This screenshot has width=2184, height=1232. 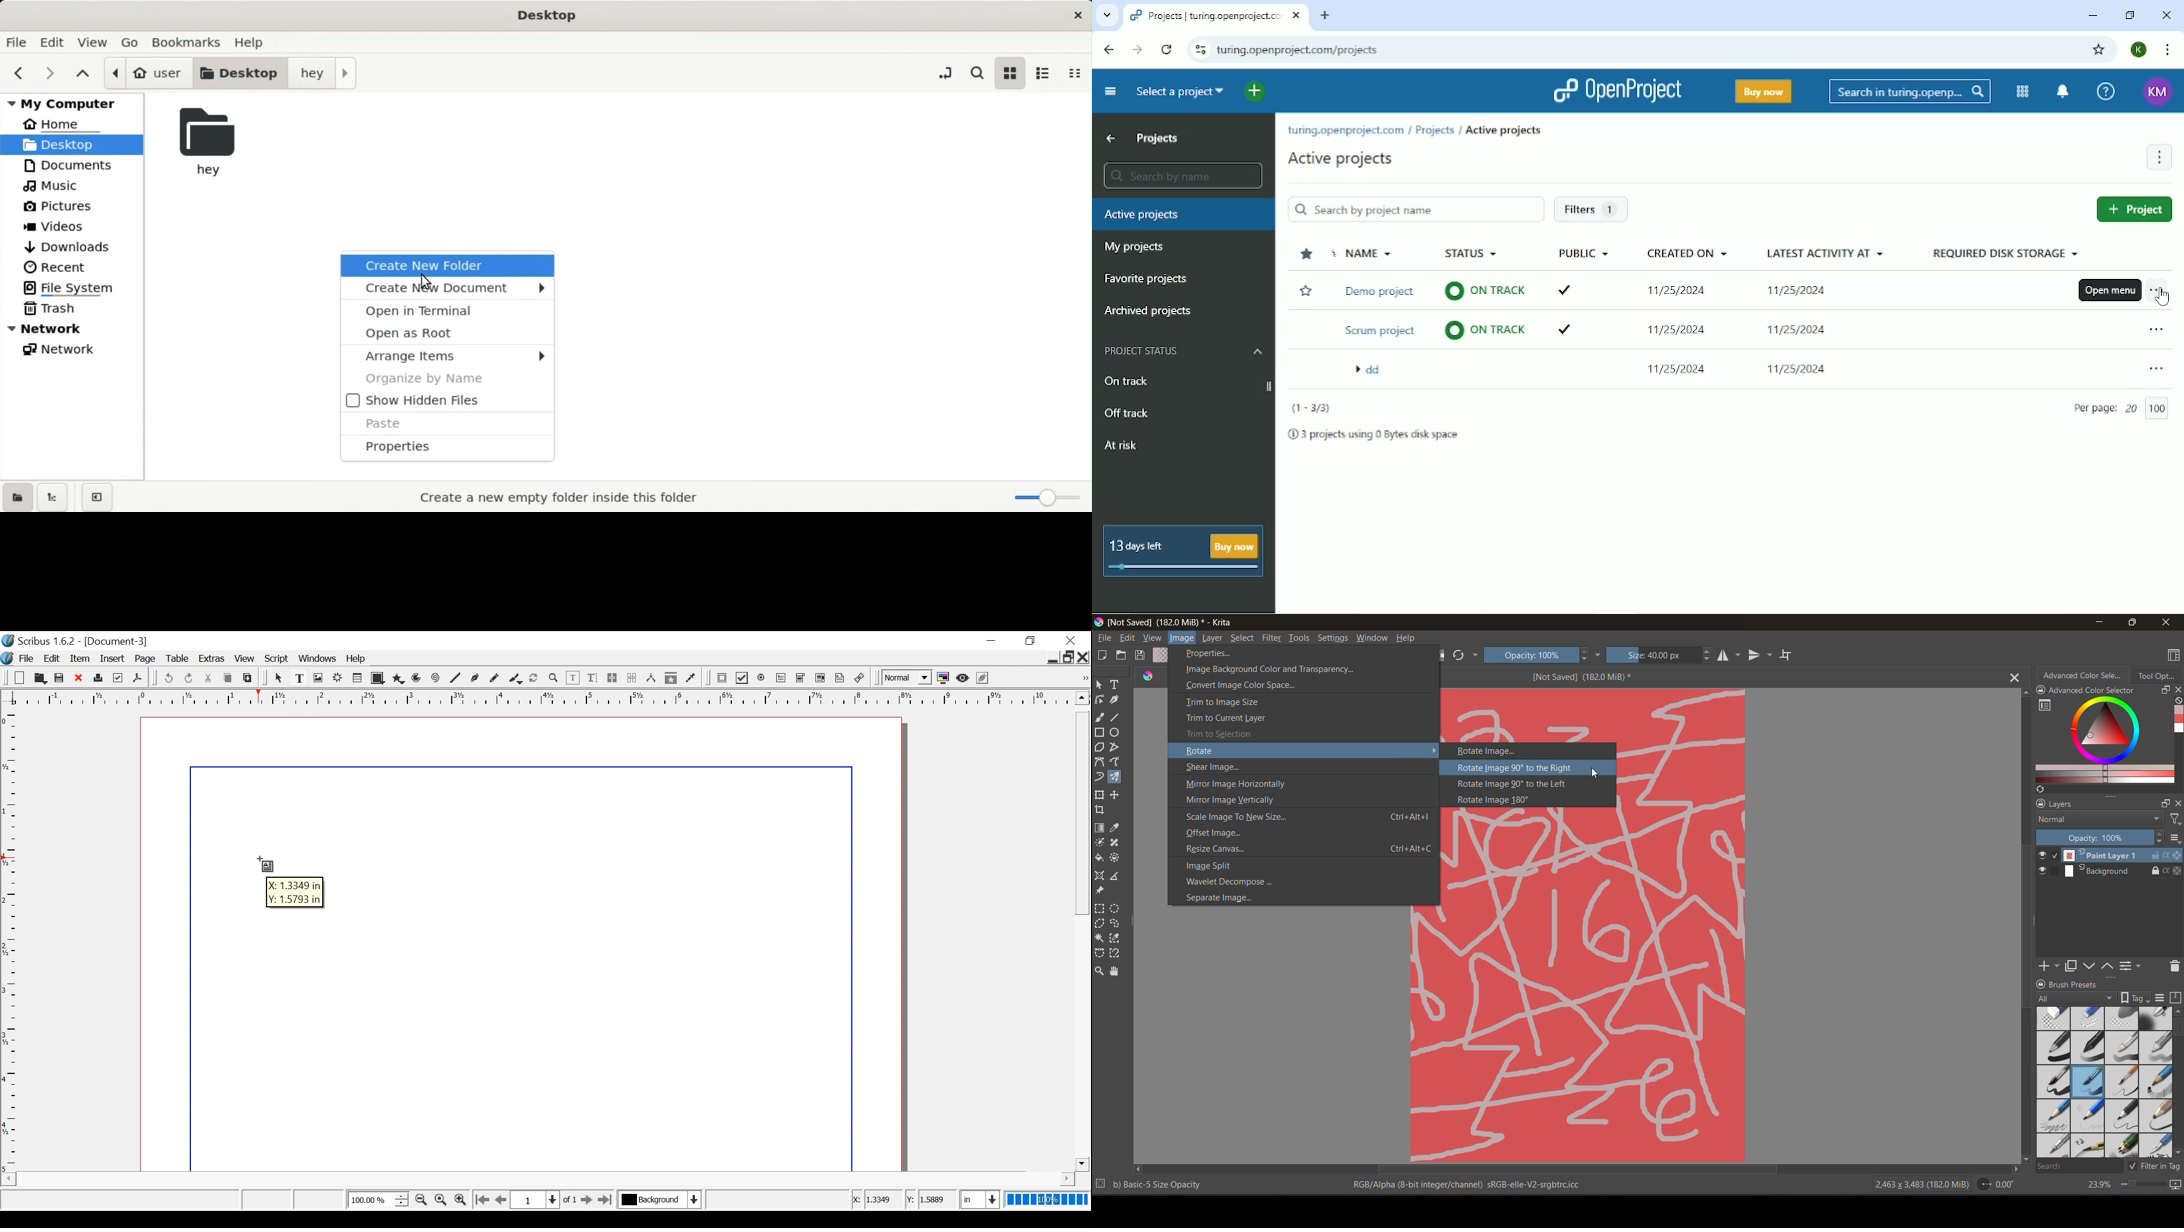 What do you see at coordinates (1585, 253) in the screenshot?
I see `Public` at bounding box center [1585, 253].